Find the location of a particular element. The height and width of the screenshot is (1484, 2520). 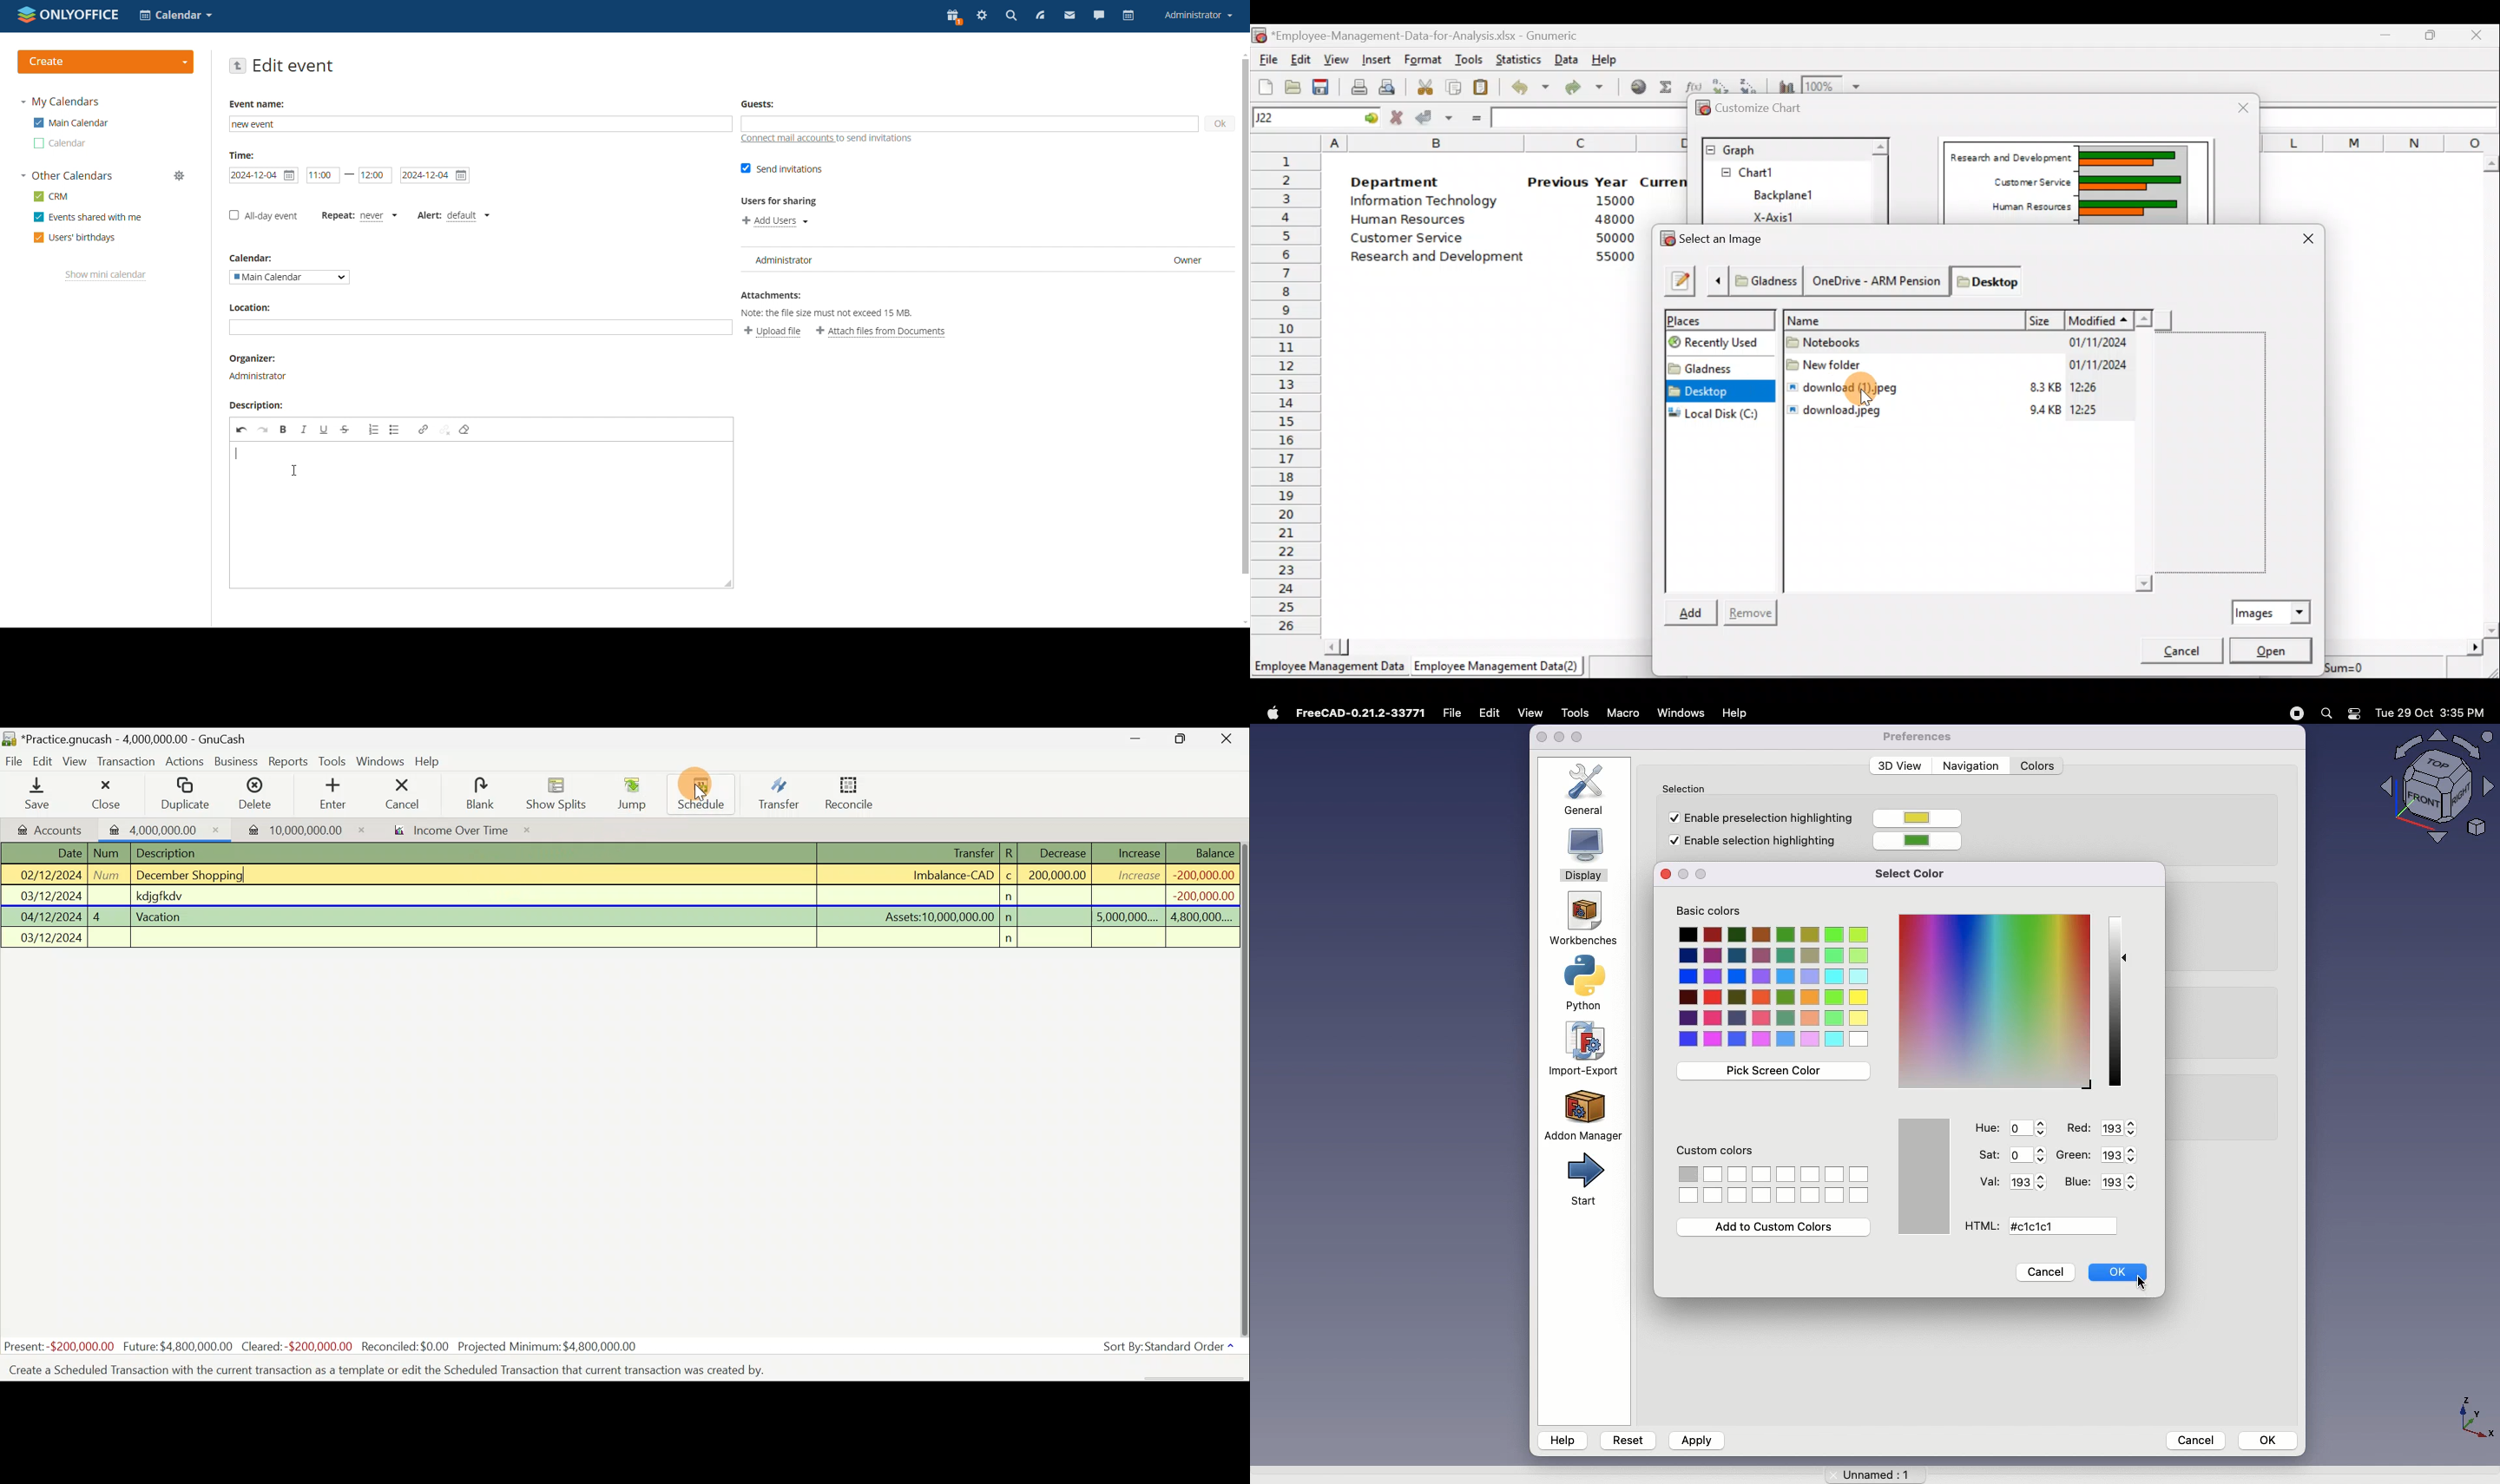

Selection is located at coordinates (1688, 786).